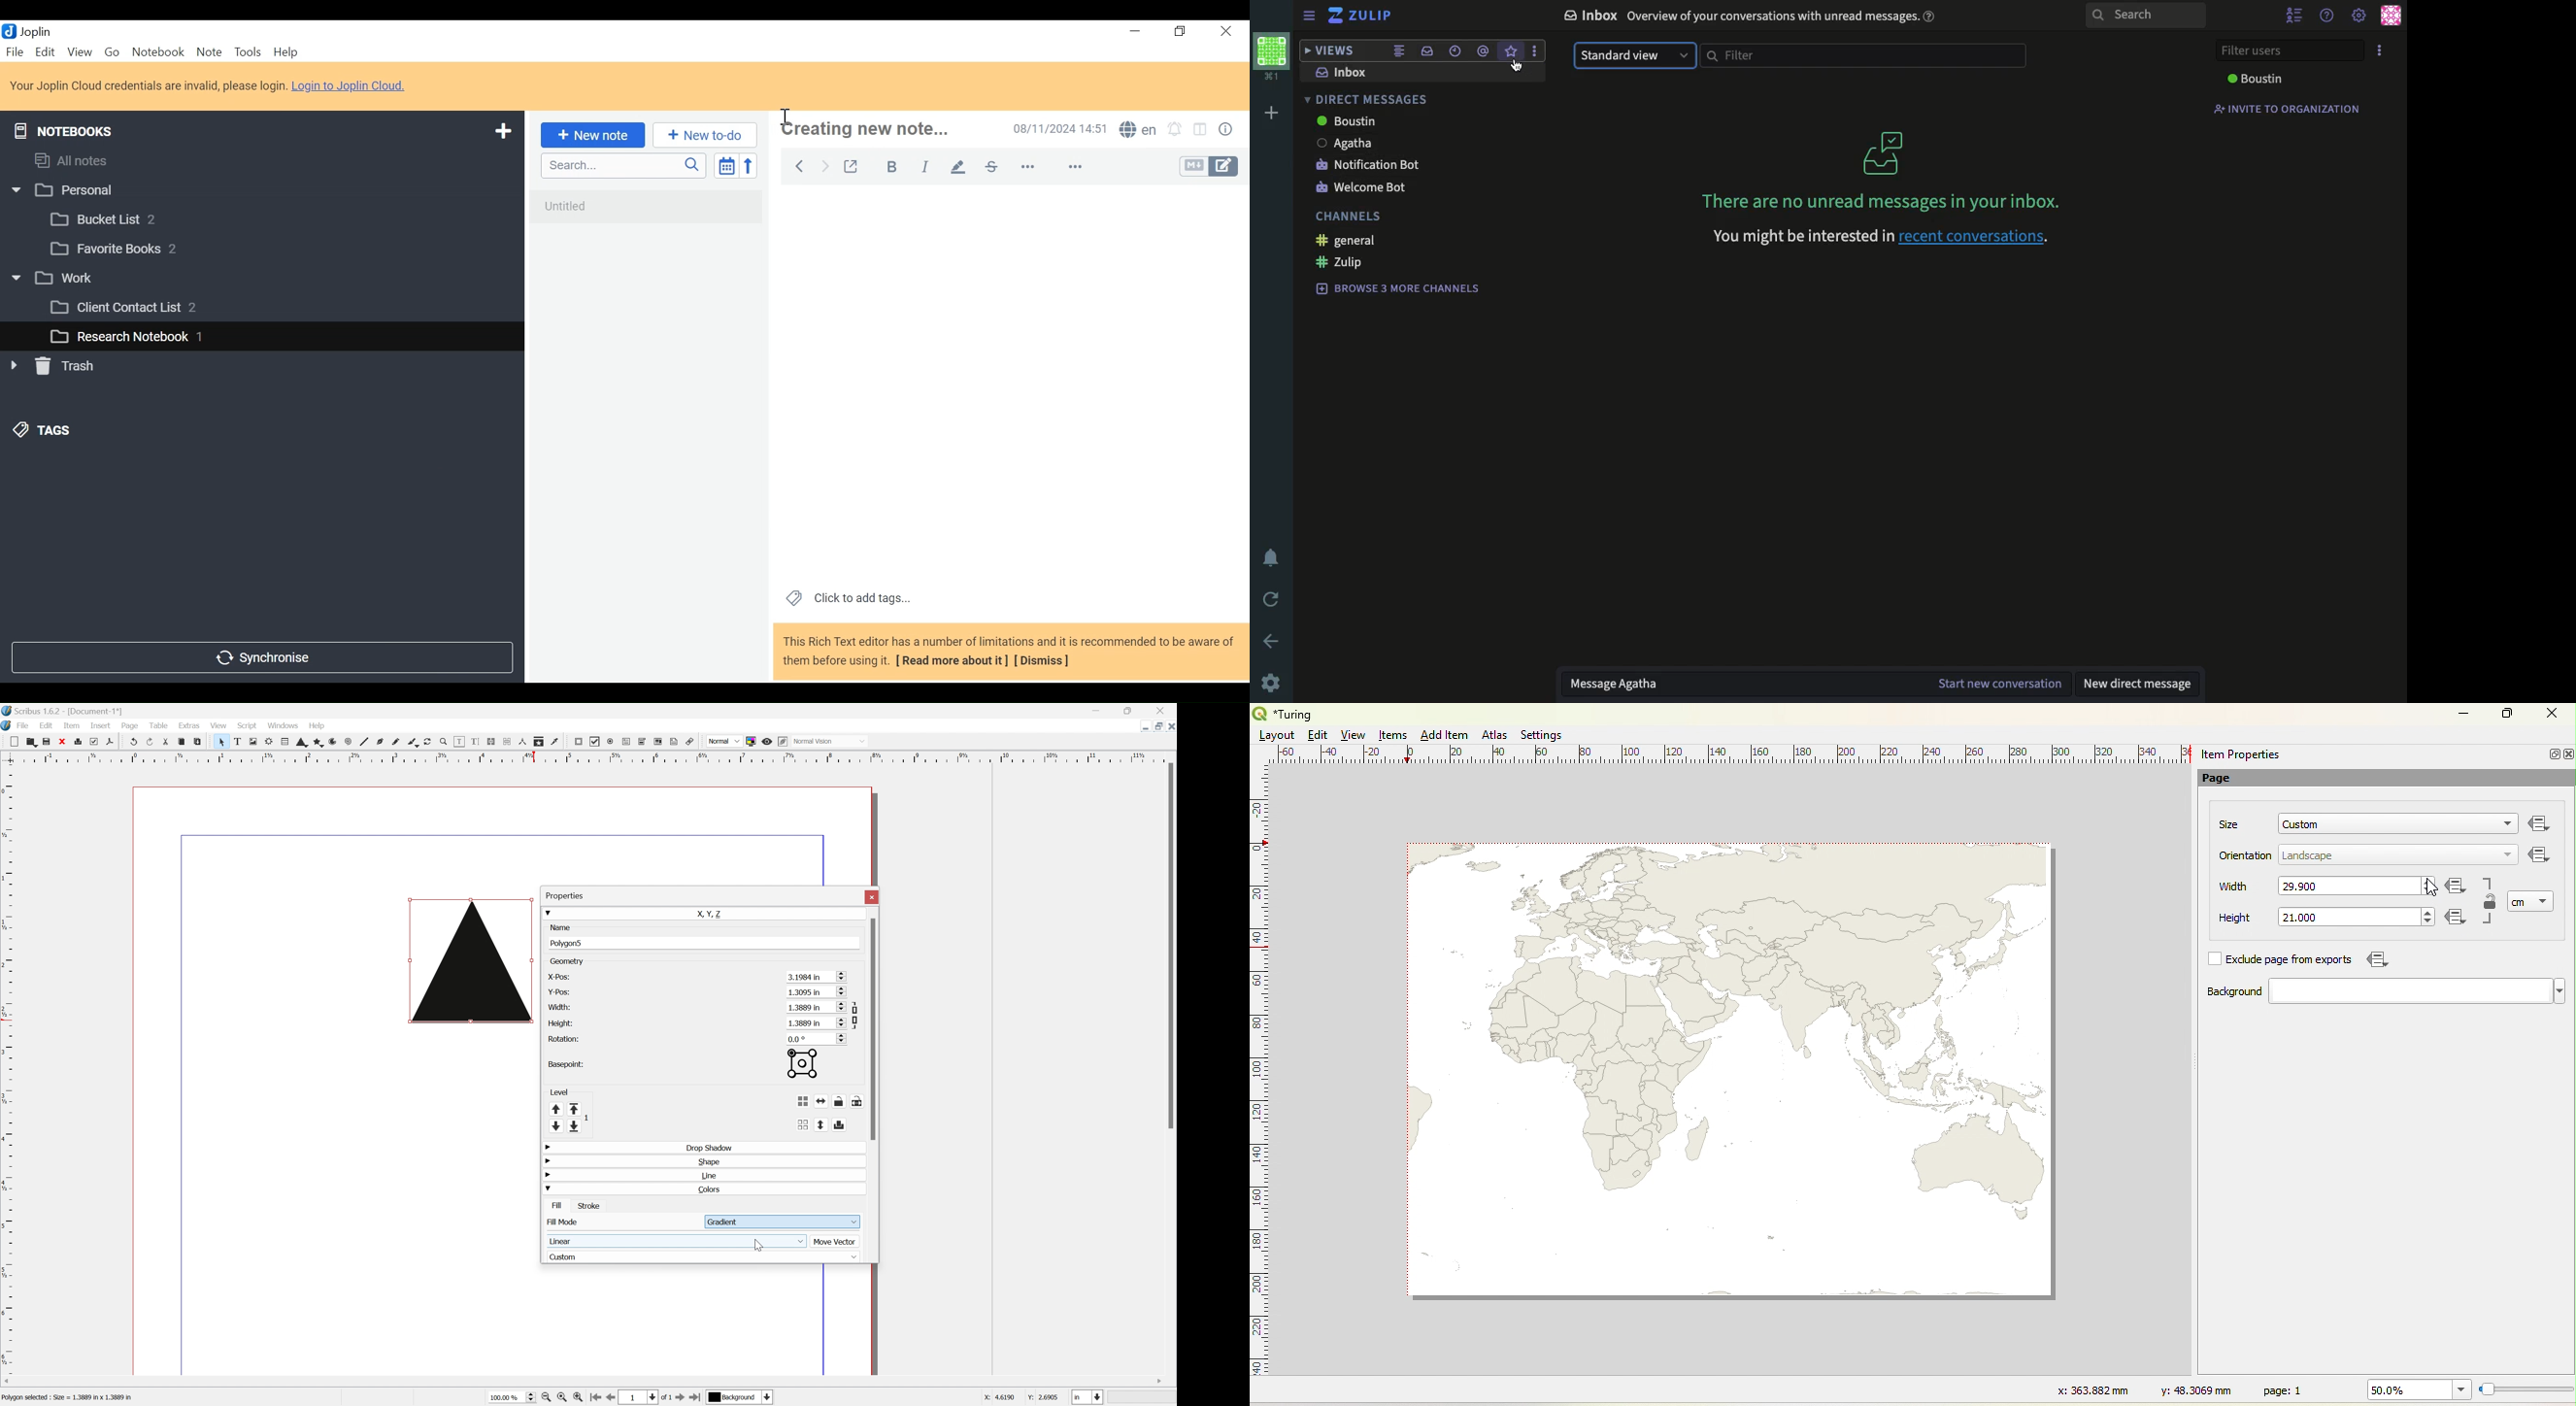 The width and height of the screenshot is (2576, 1428). I want to click on standard view, so click(1636, 56).